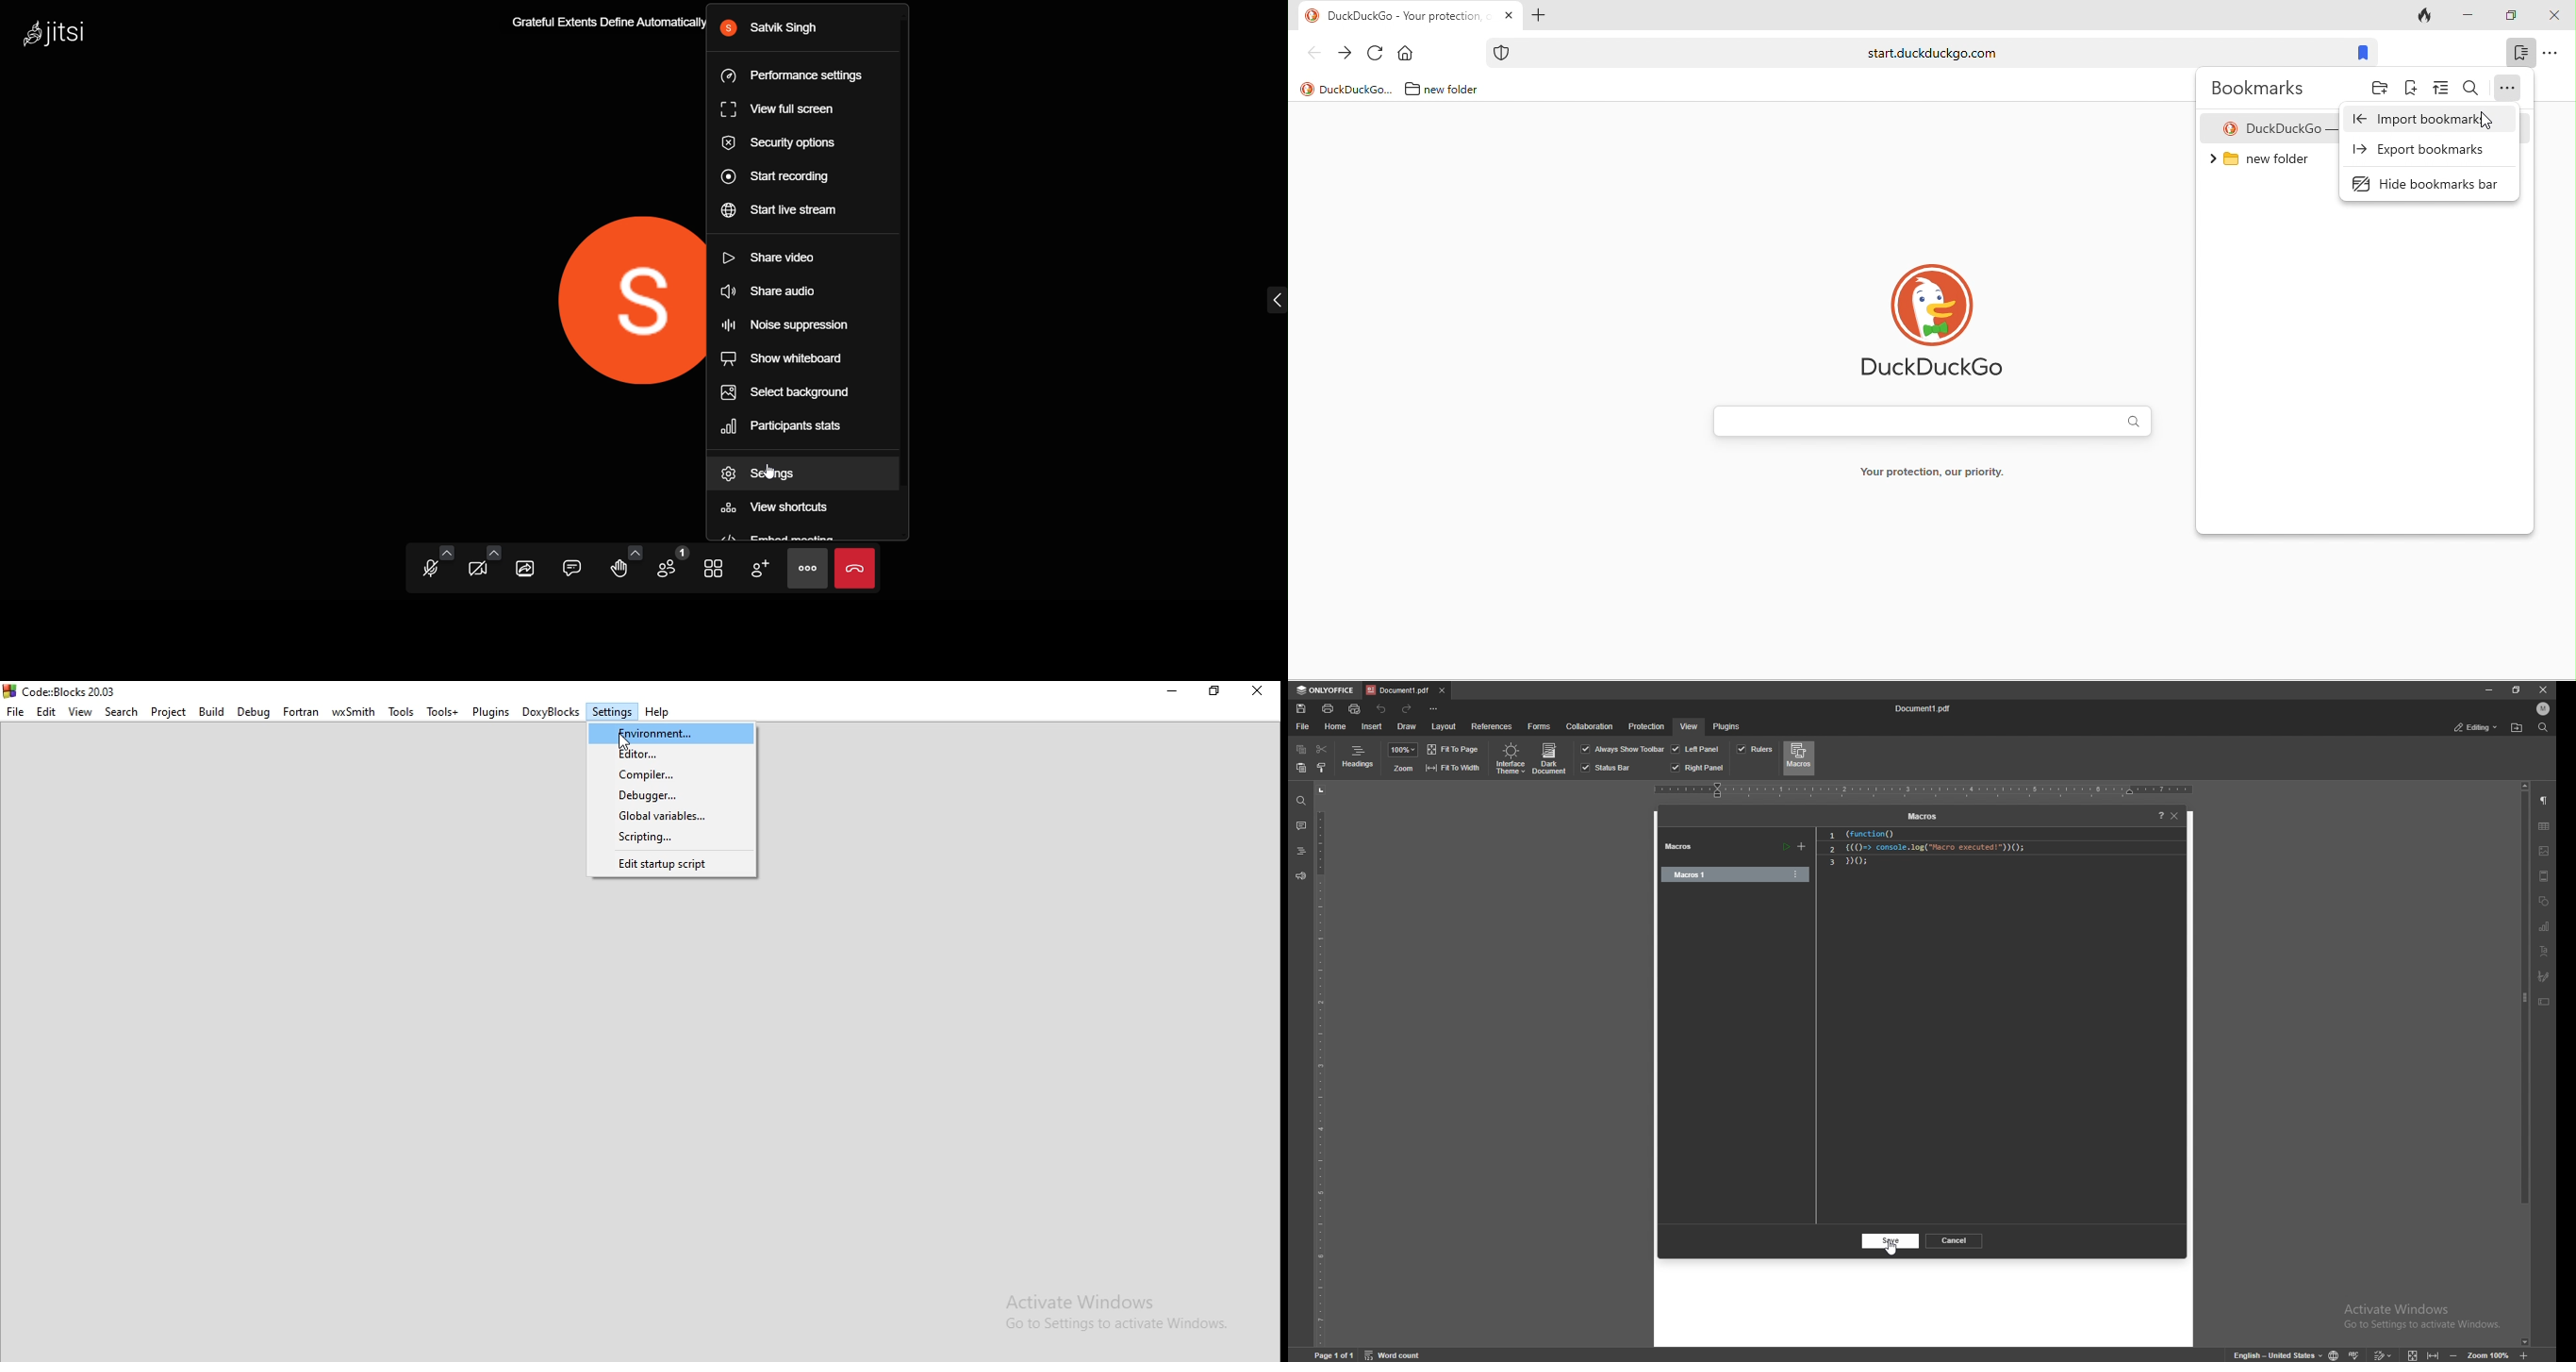 The width and height of the screenshot is (2576, 1372). Describe the element at coordinates (670, 839) in the screenshot. I see `Scripting` at that location.